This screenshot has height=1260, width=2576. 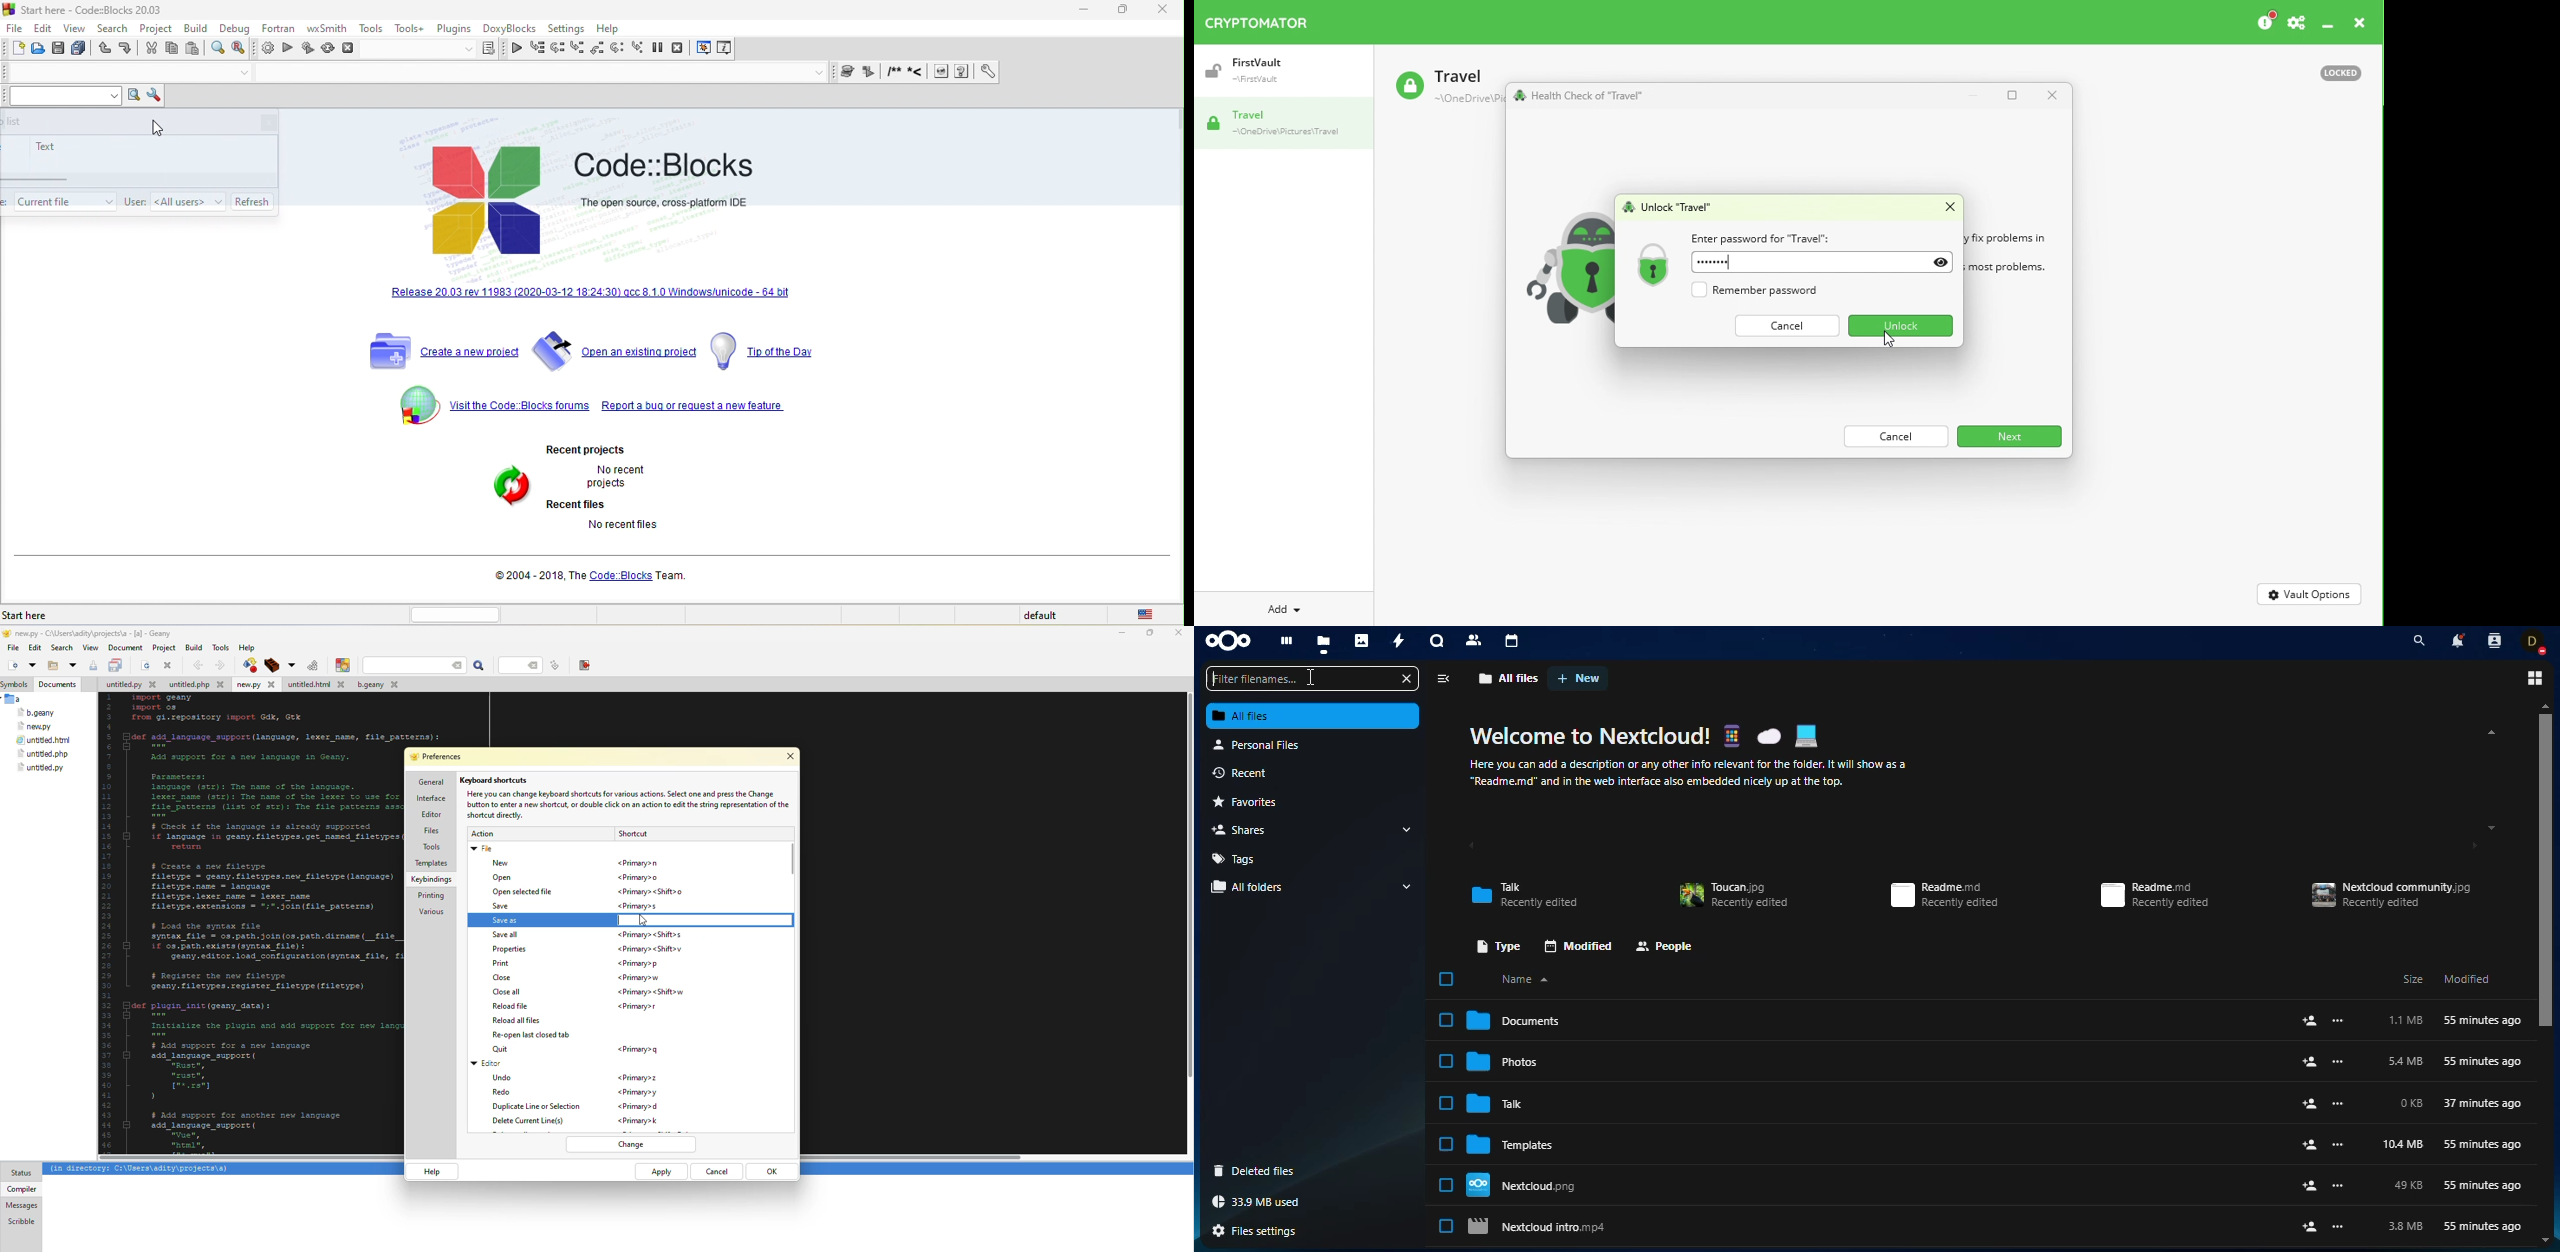 I want to click on view, so click(x=2532, y=678).